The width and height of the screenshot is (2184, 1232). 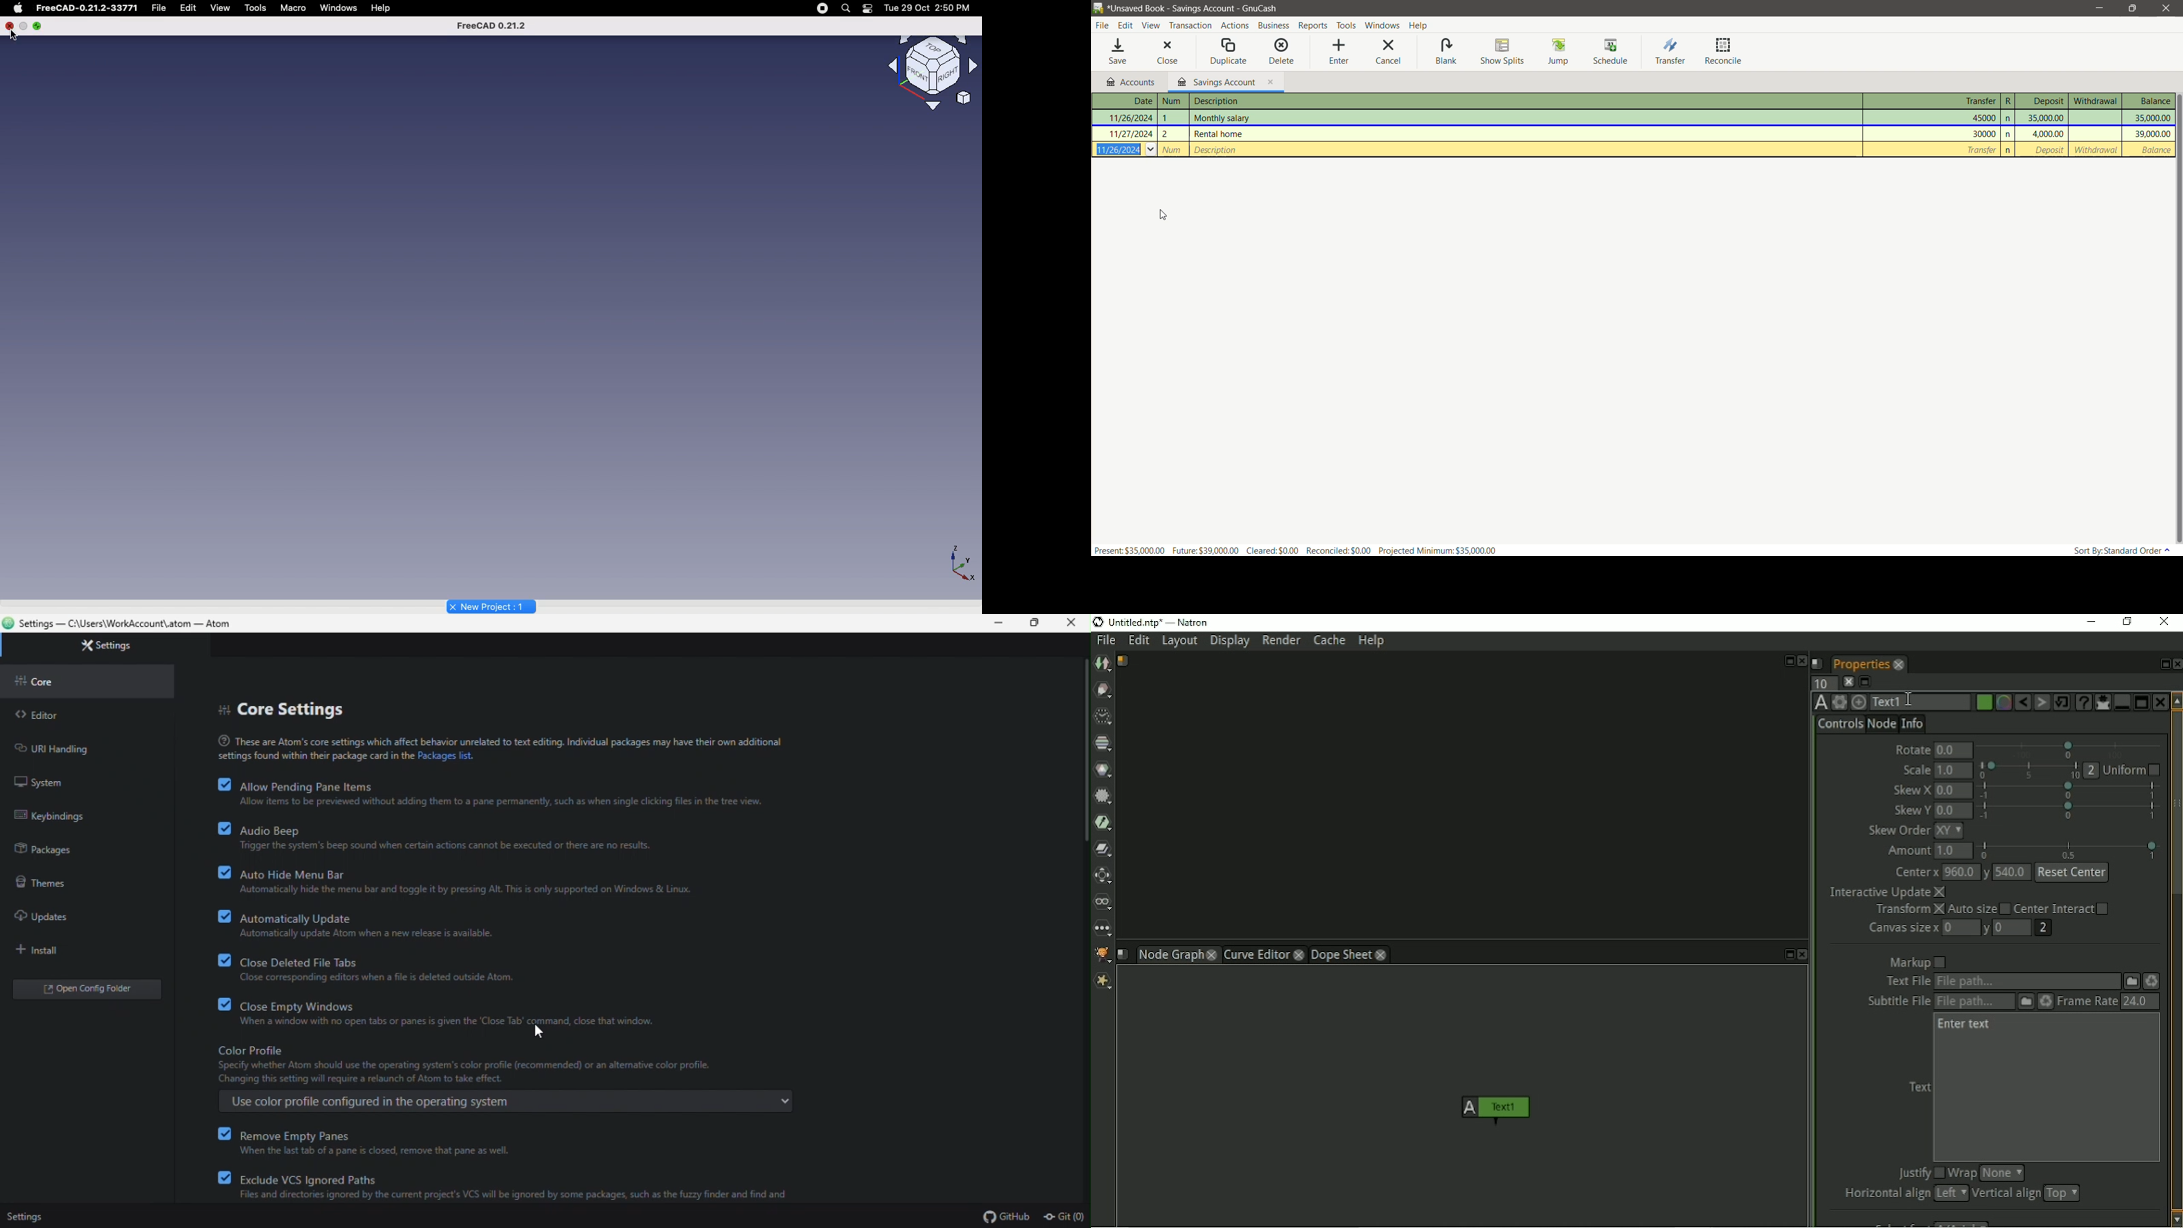 What do you see at coordinates (1162, 216) in the screenshot?
I see `Cursor` at bounding box center [1162, 216].